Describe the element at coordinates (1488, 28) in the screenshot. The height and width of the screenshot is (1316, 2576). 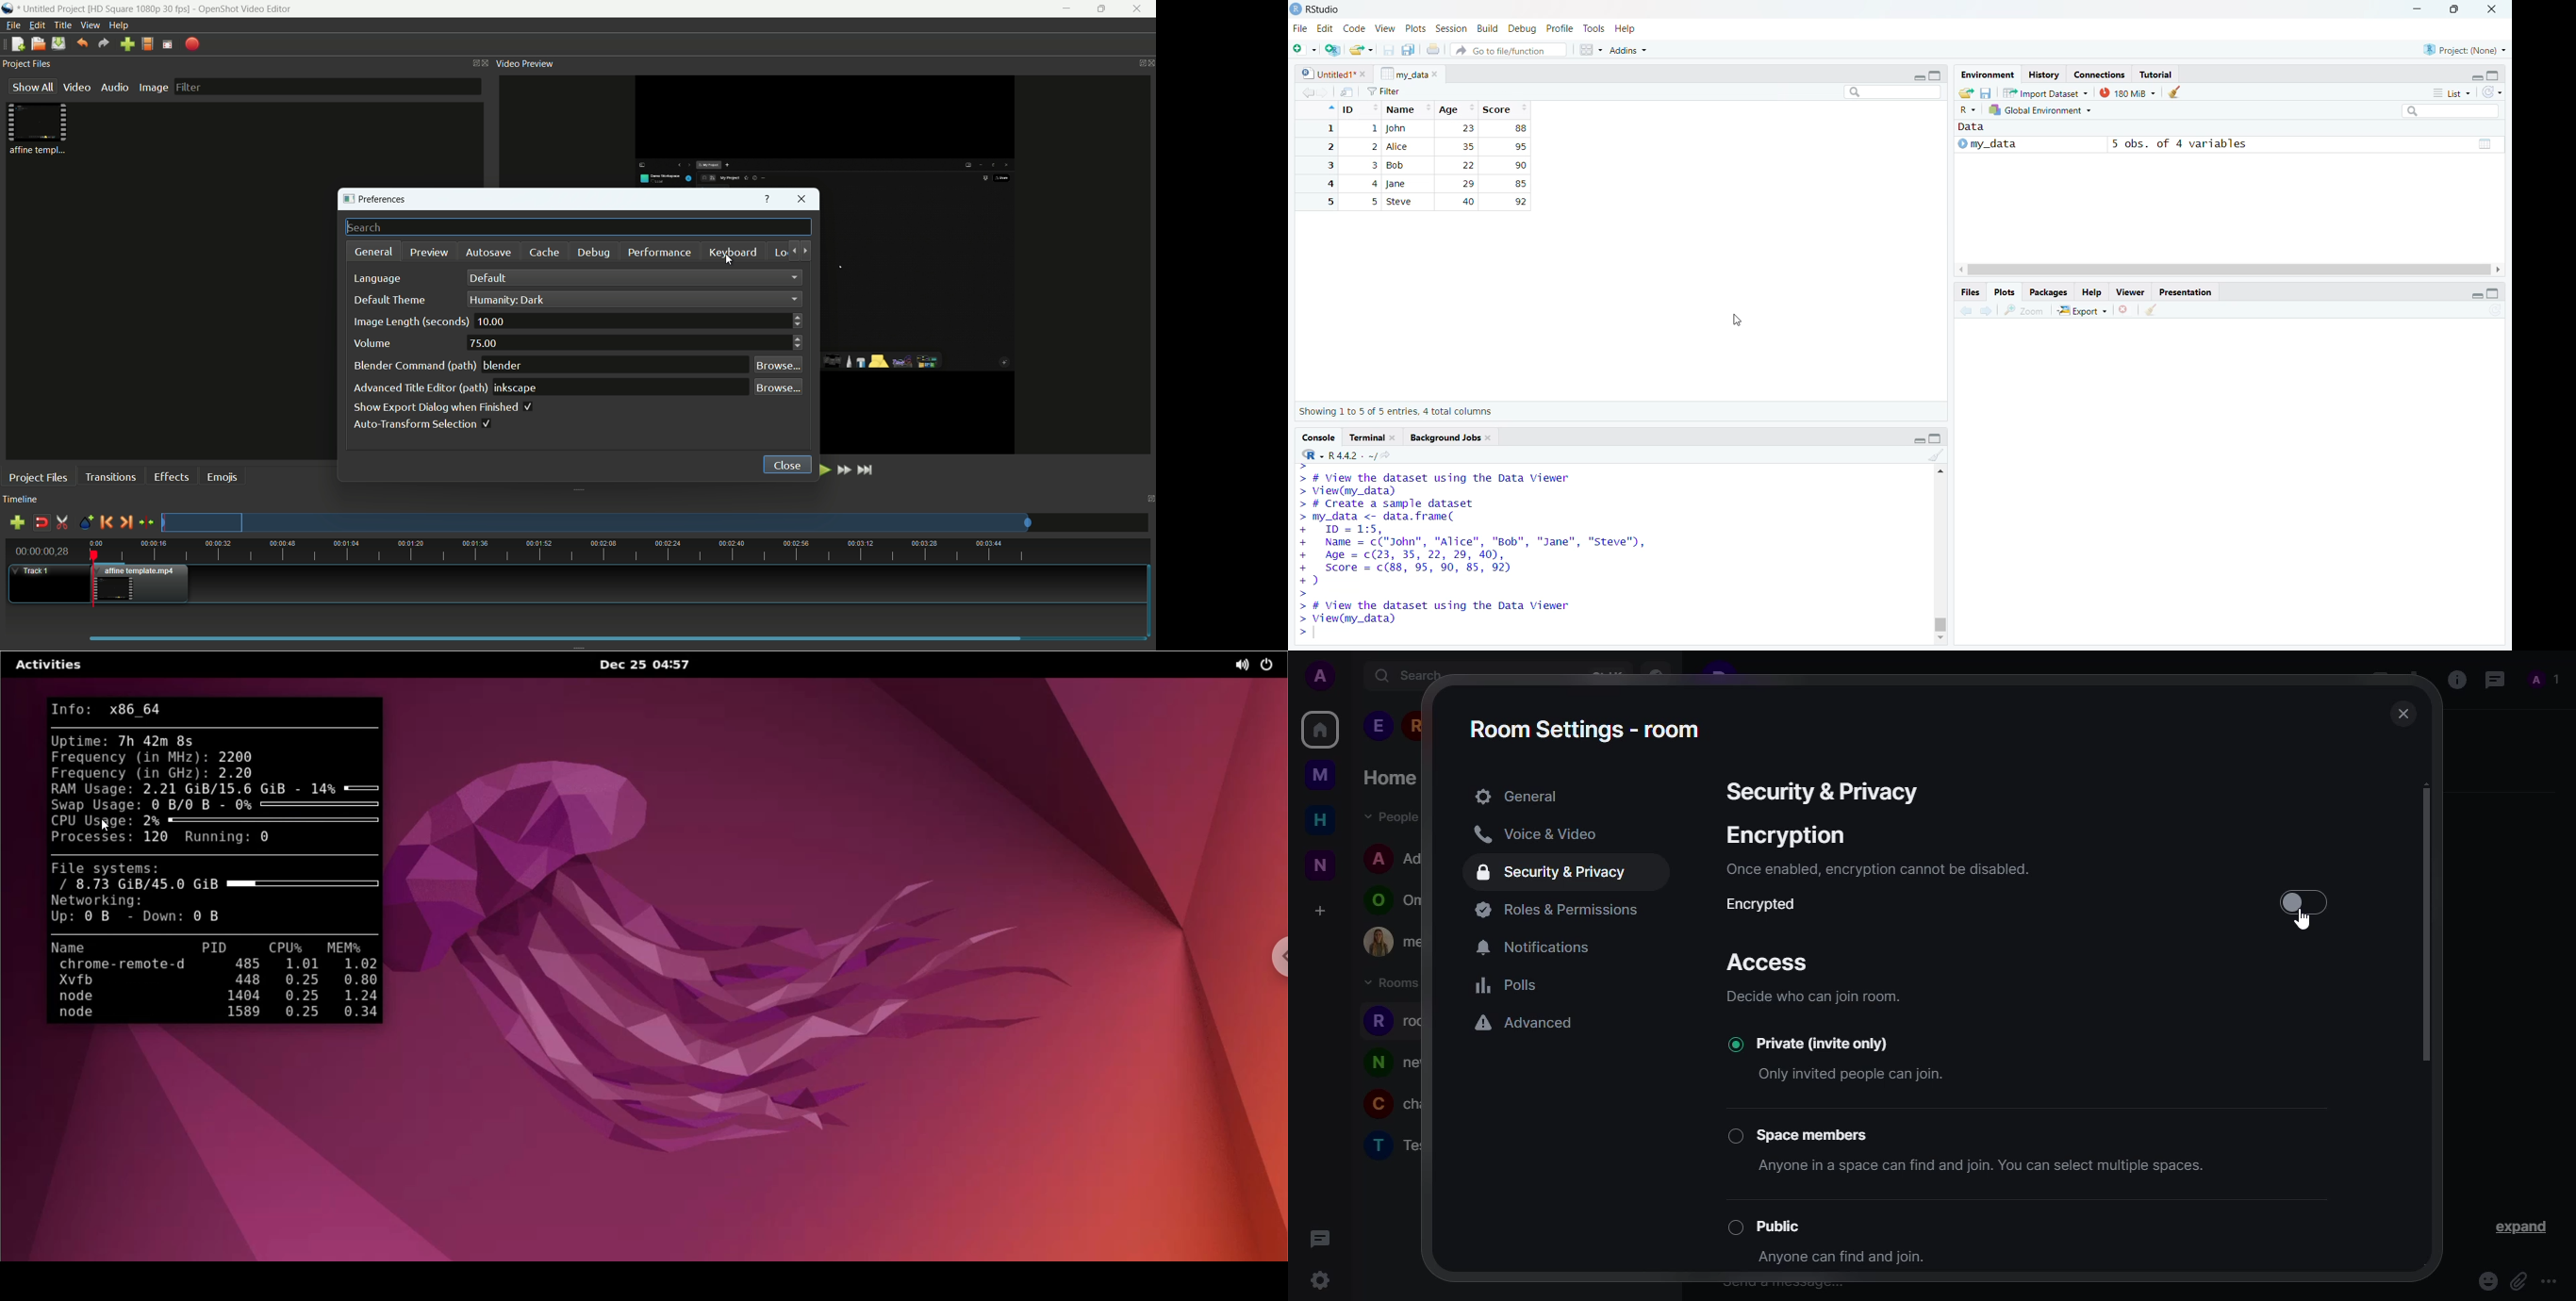
I see `Build` at that location.